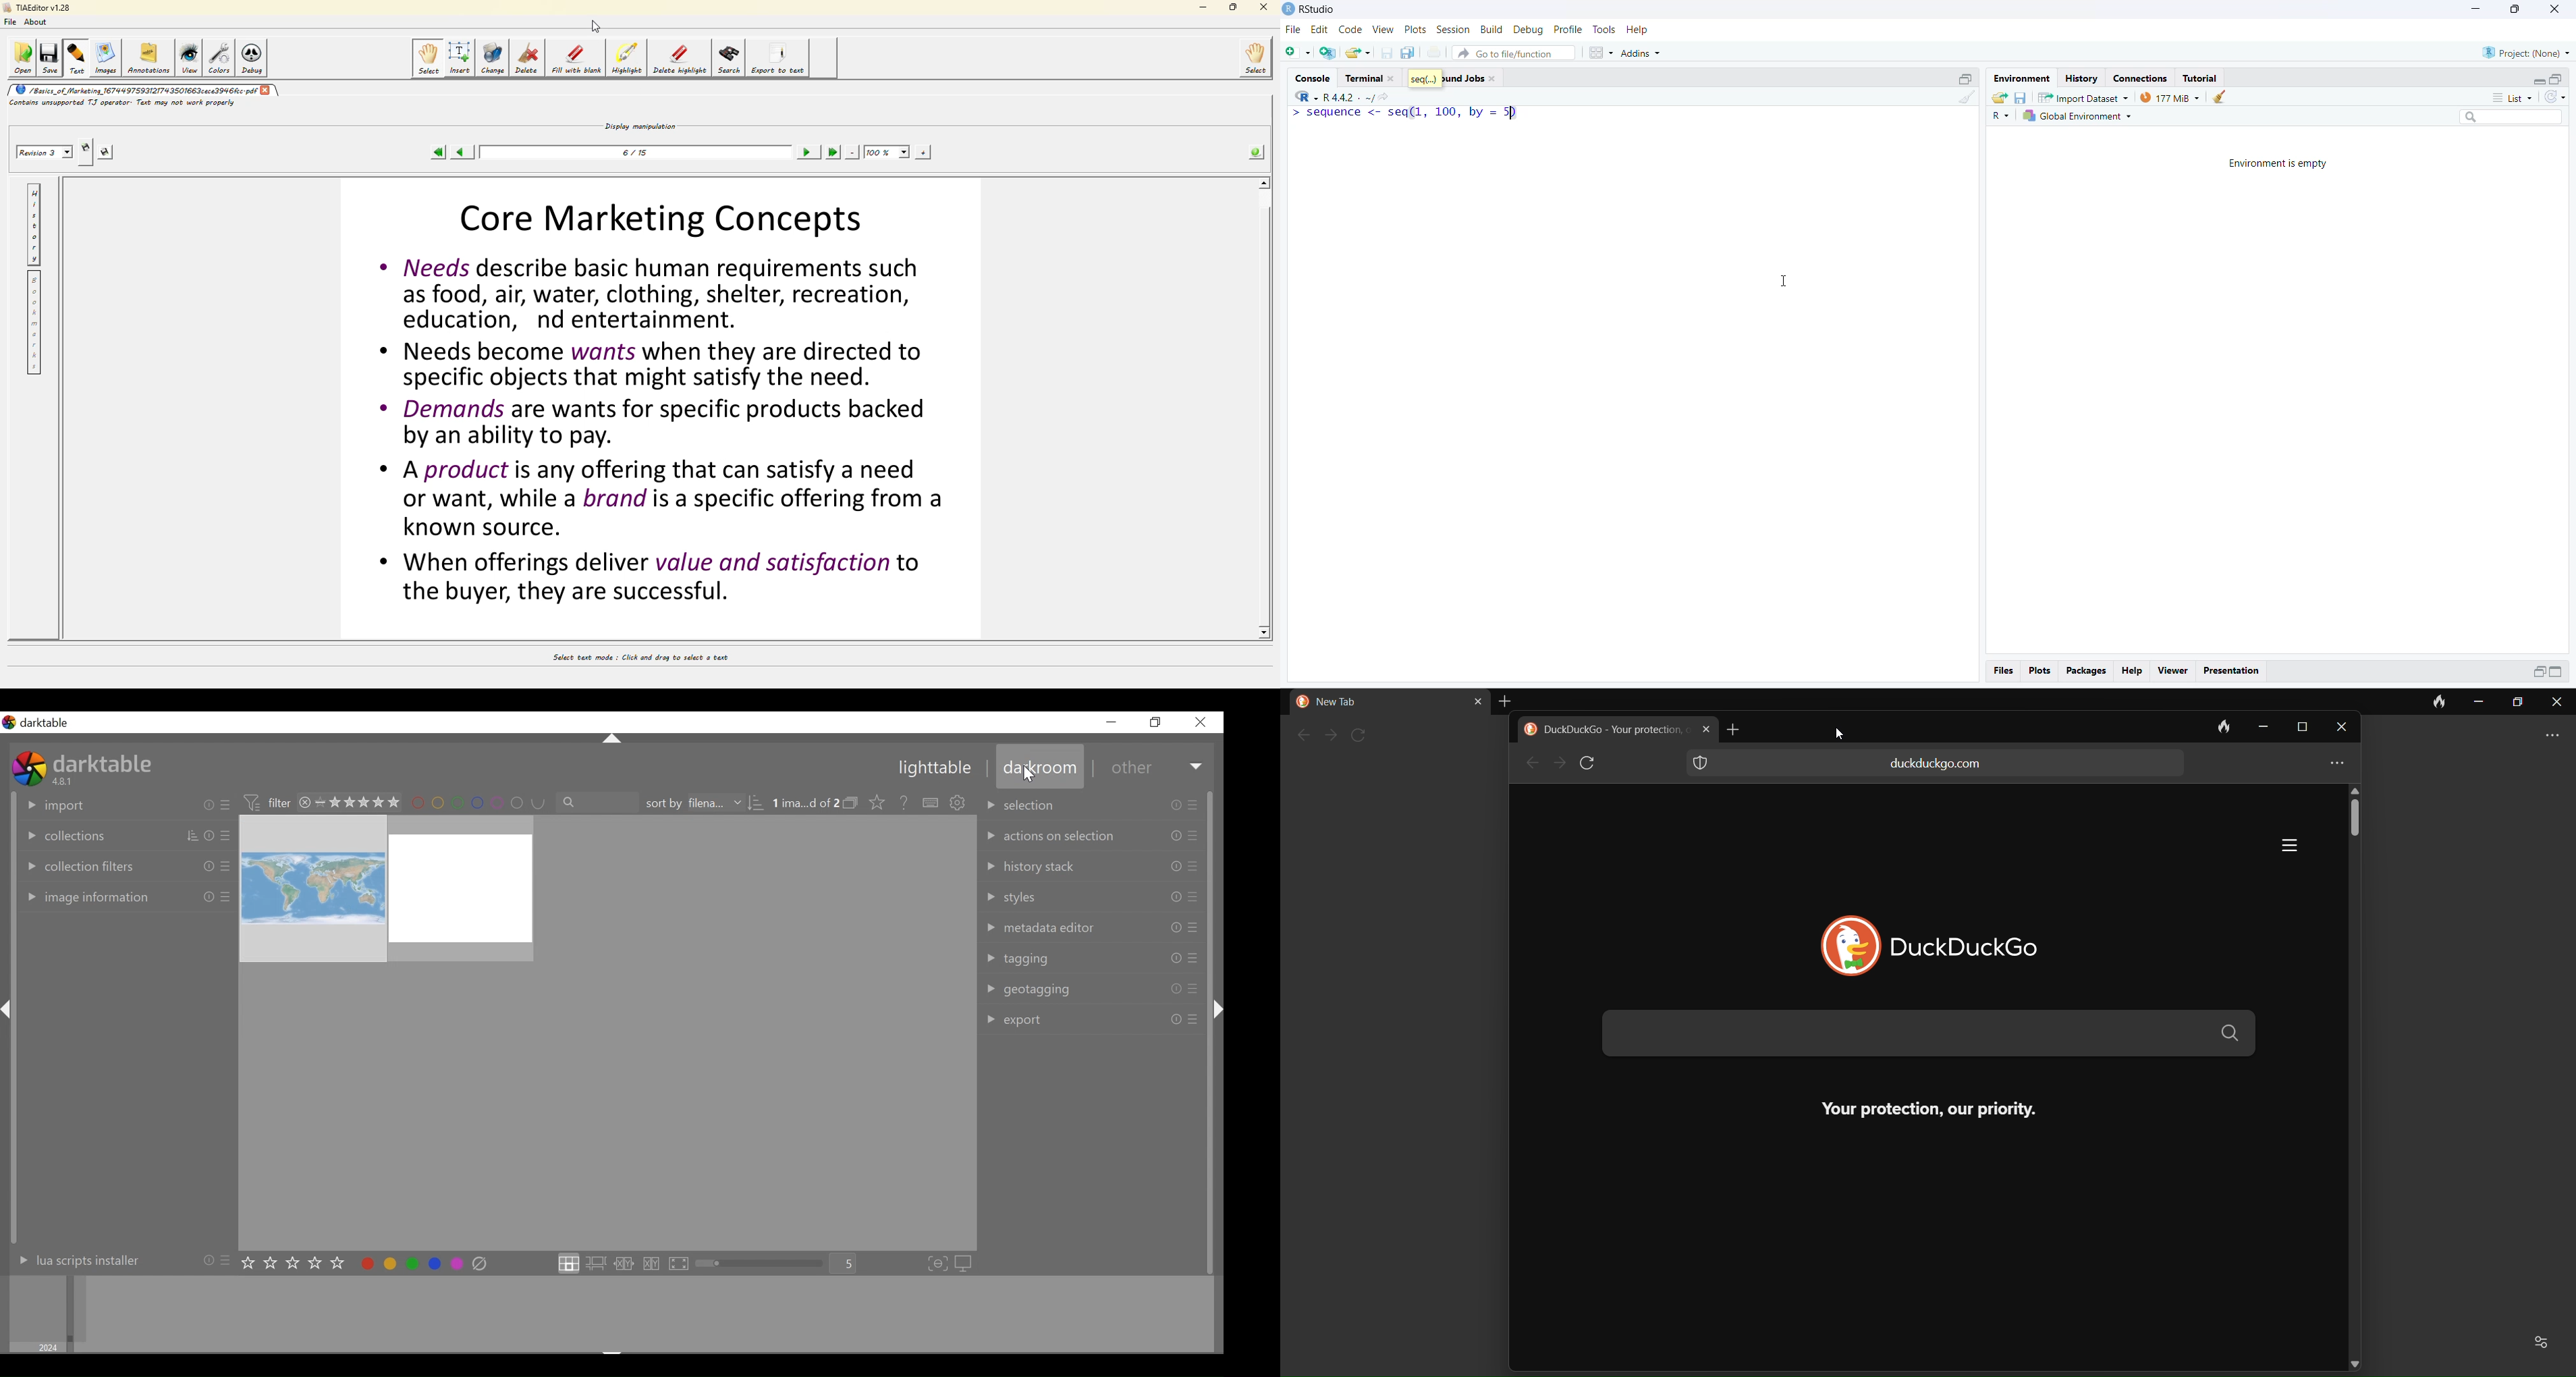 The image size is (2576, 1400). What do you see at coordinates (1591, 763) in the screenshot?
I see `refresh` at bounding box center [1591, 763].